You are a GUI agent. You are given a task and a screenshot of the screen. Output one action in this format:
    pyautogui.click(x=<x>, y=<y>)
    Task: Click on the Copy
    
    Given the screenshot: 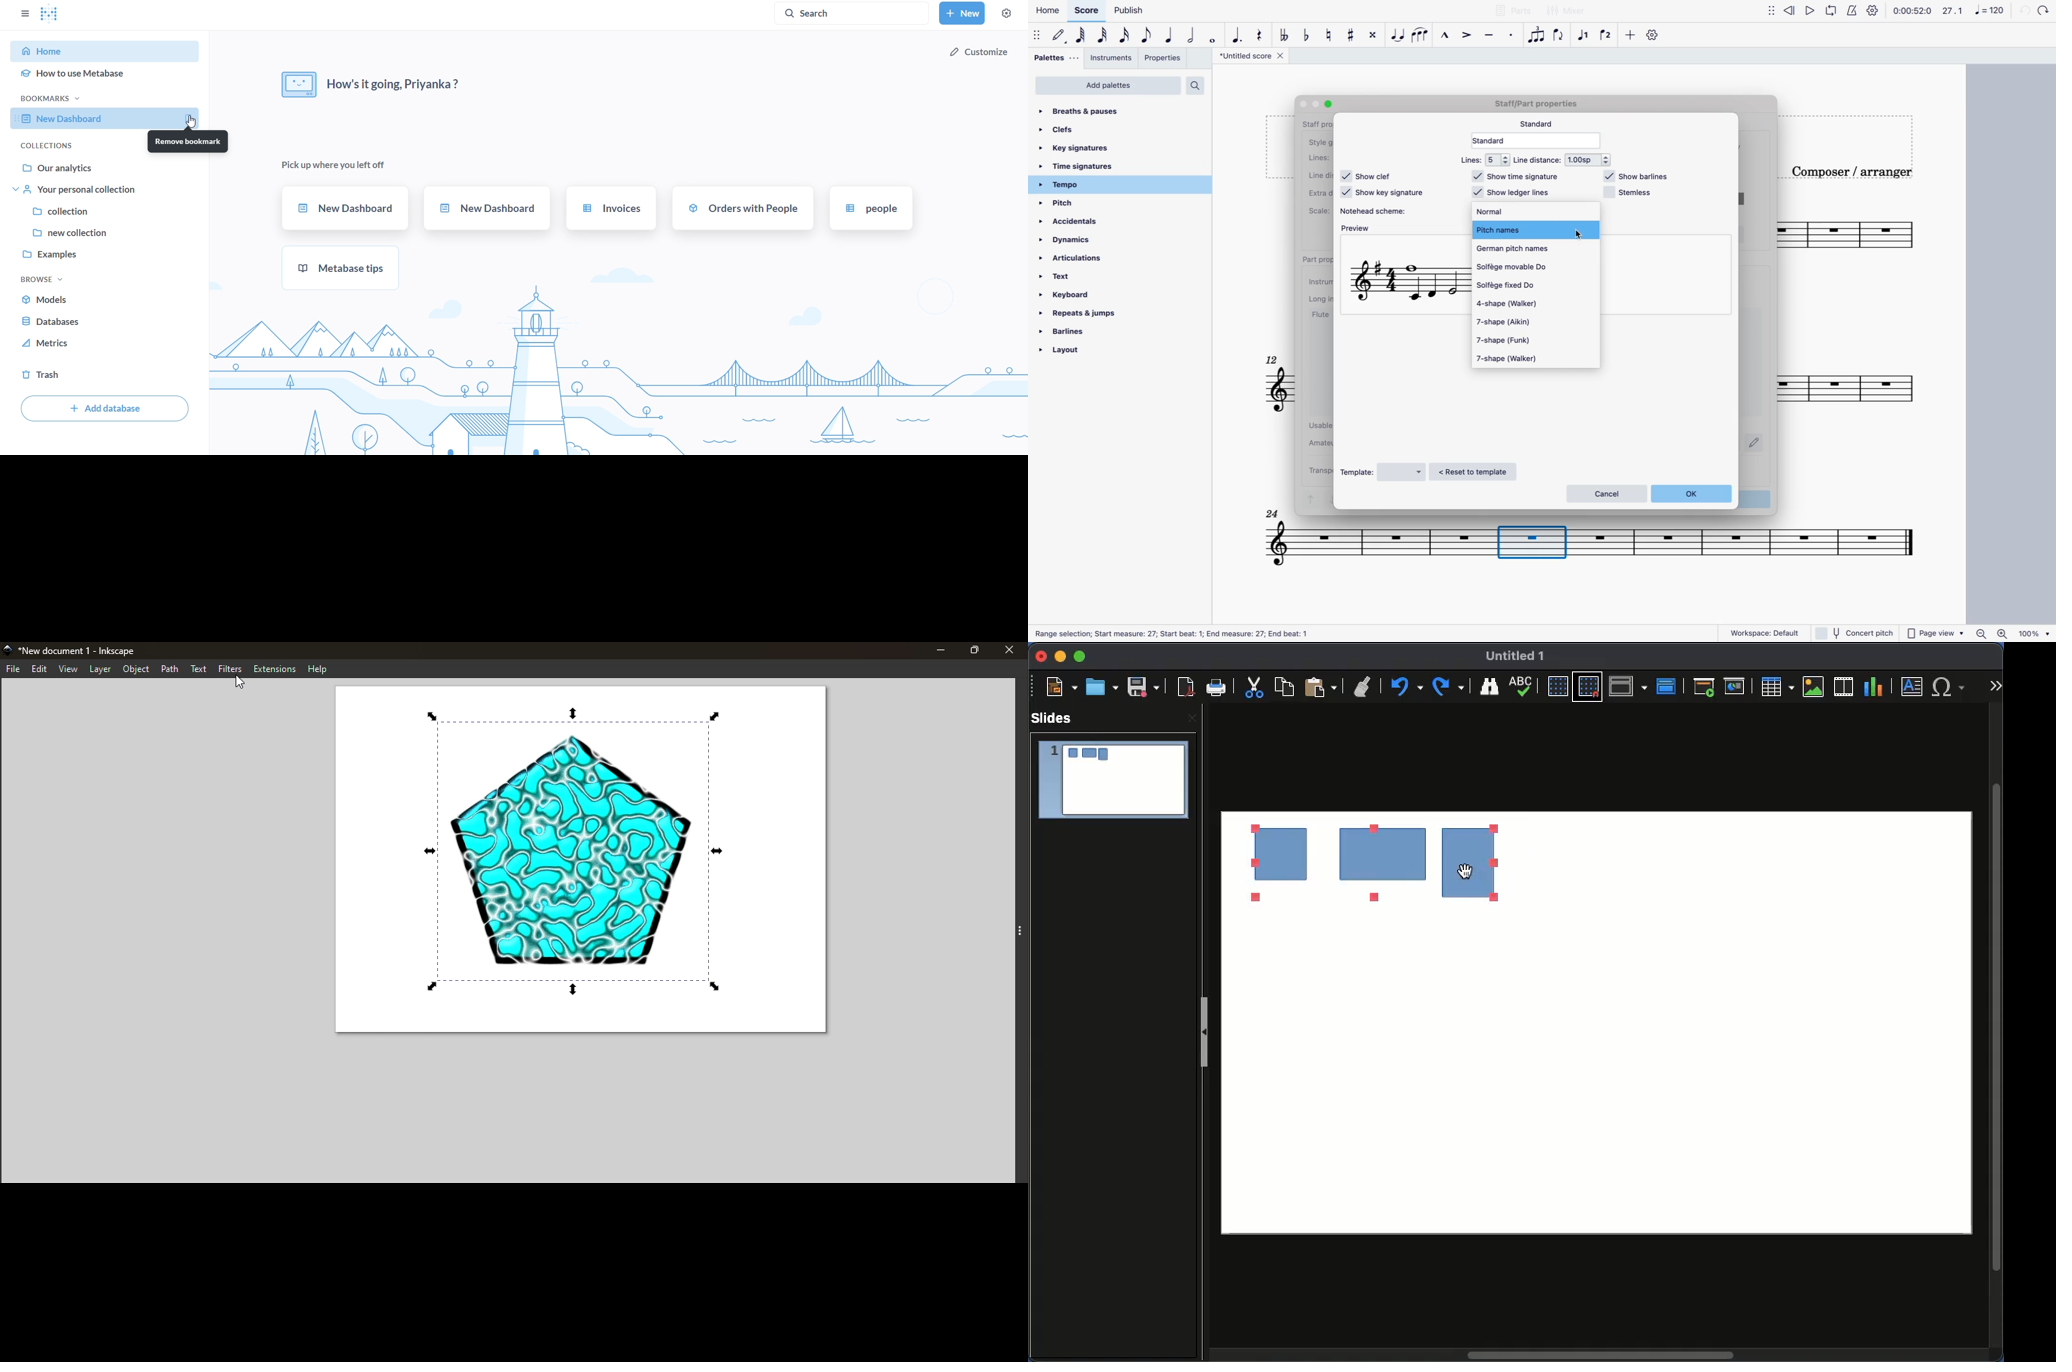 What is the action you would take?
    pyautogui.click(x=1287, y=687)
    